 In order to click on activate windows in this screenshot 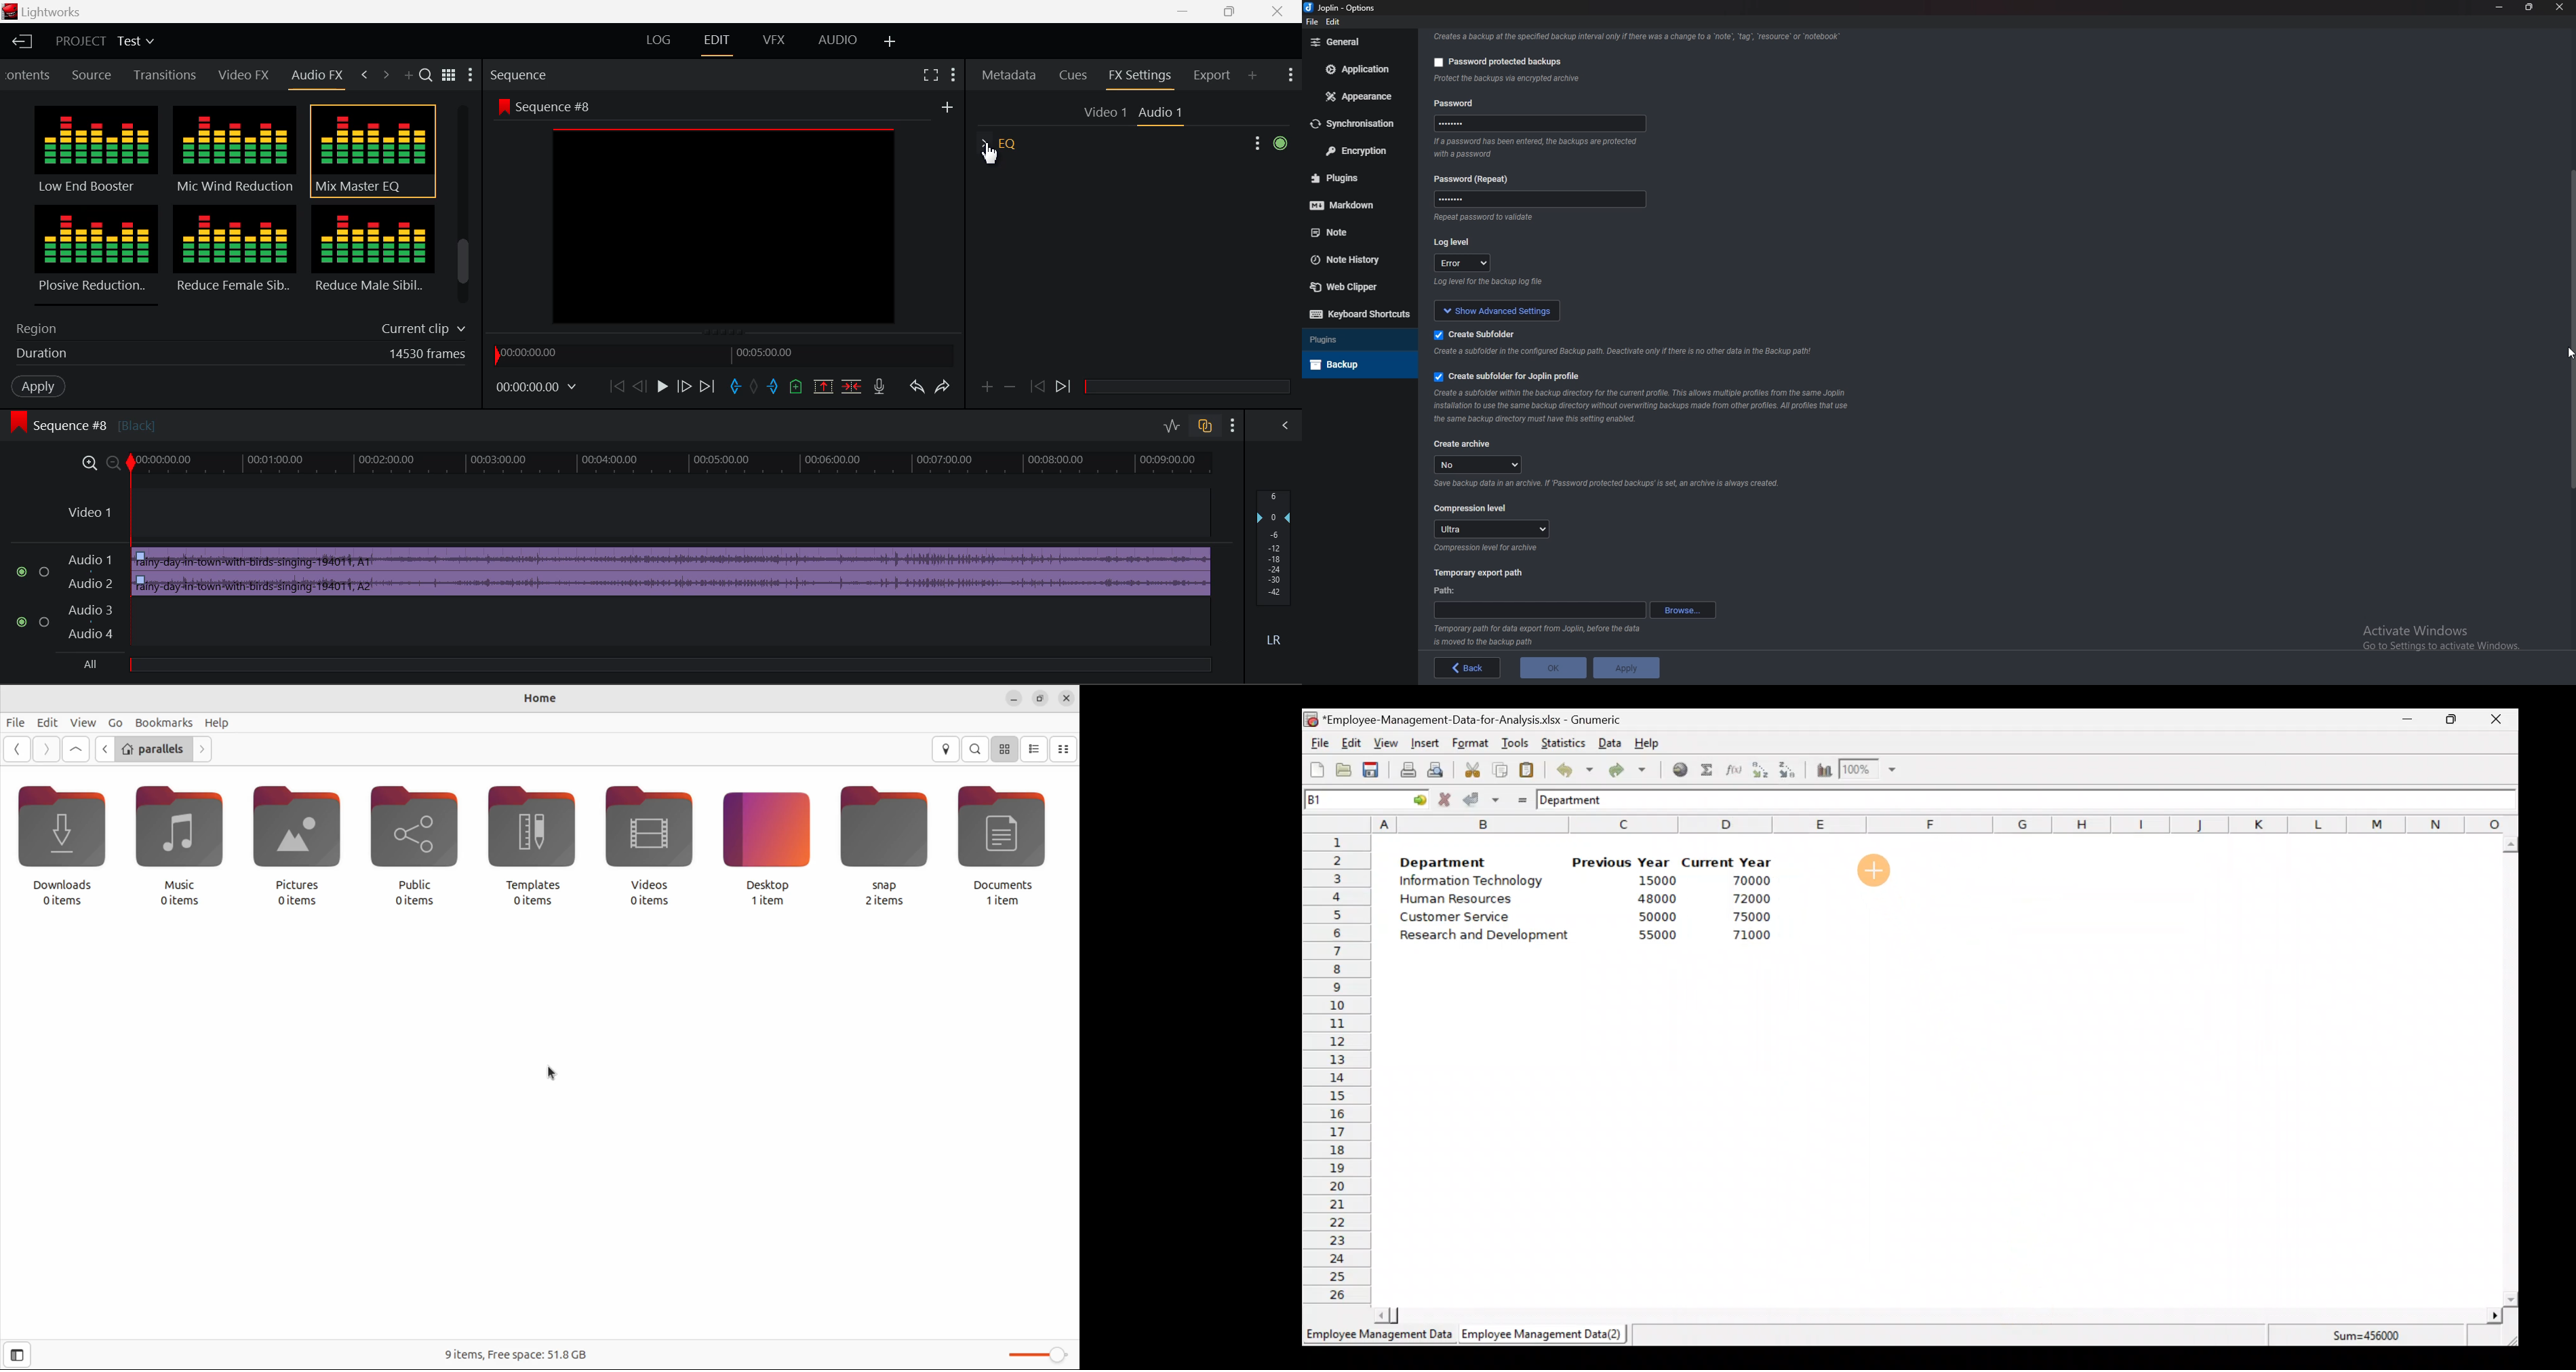, I will do `click(2451, 635)`.